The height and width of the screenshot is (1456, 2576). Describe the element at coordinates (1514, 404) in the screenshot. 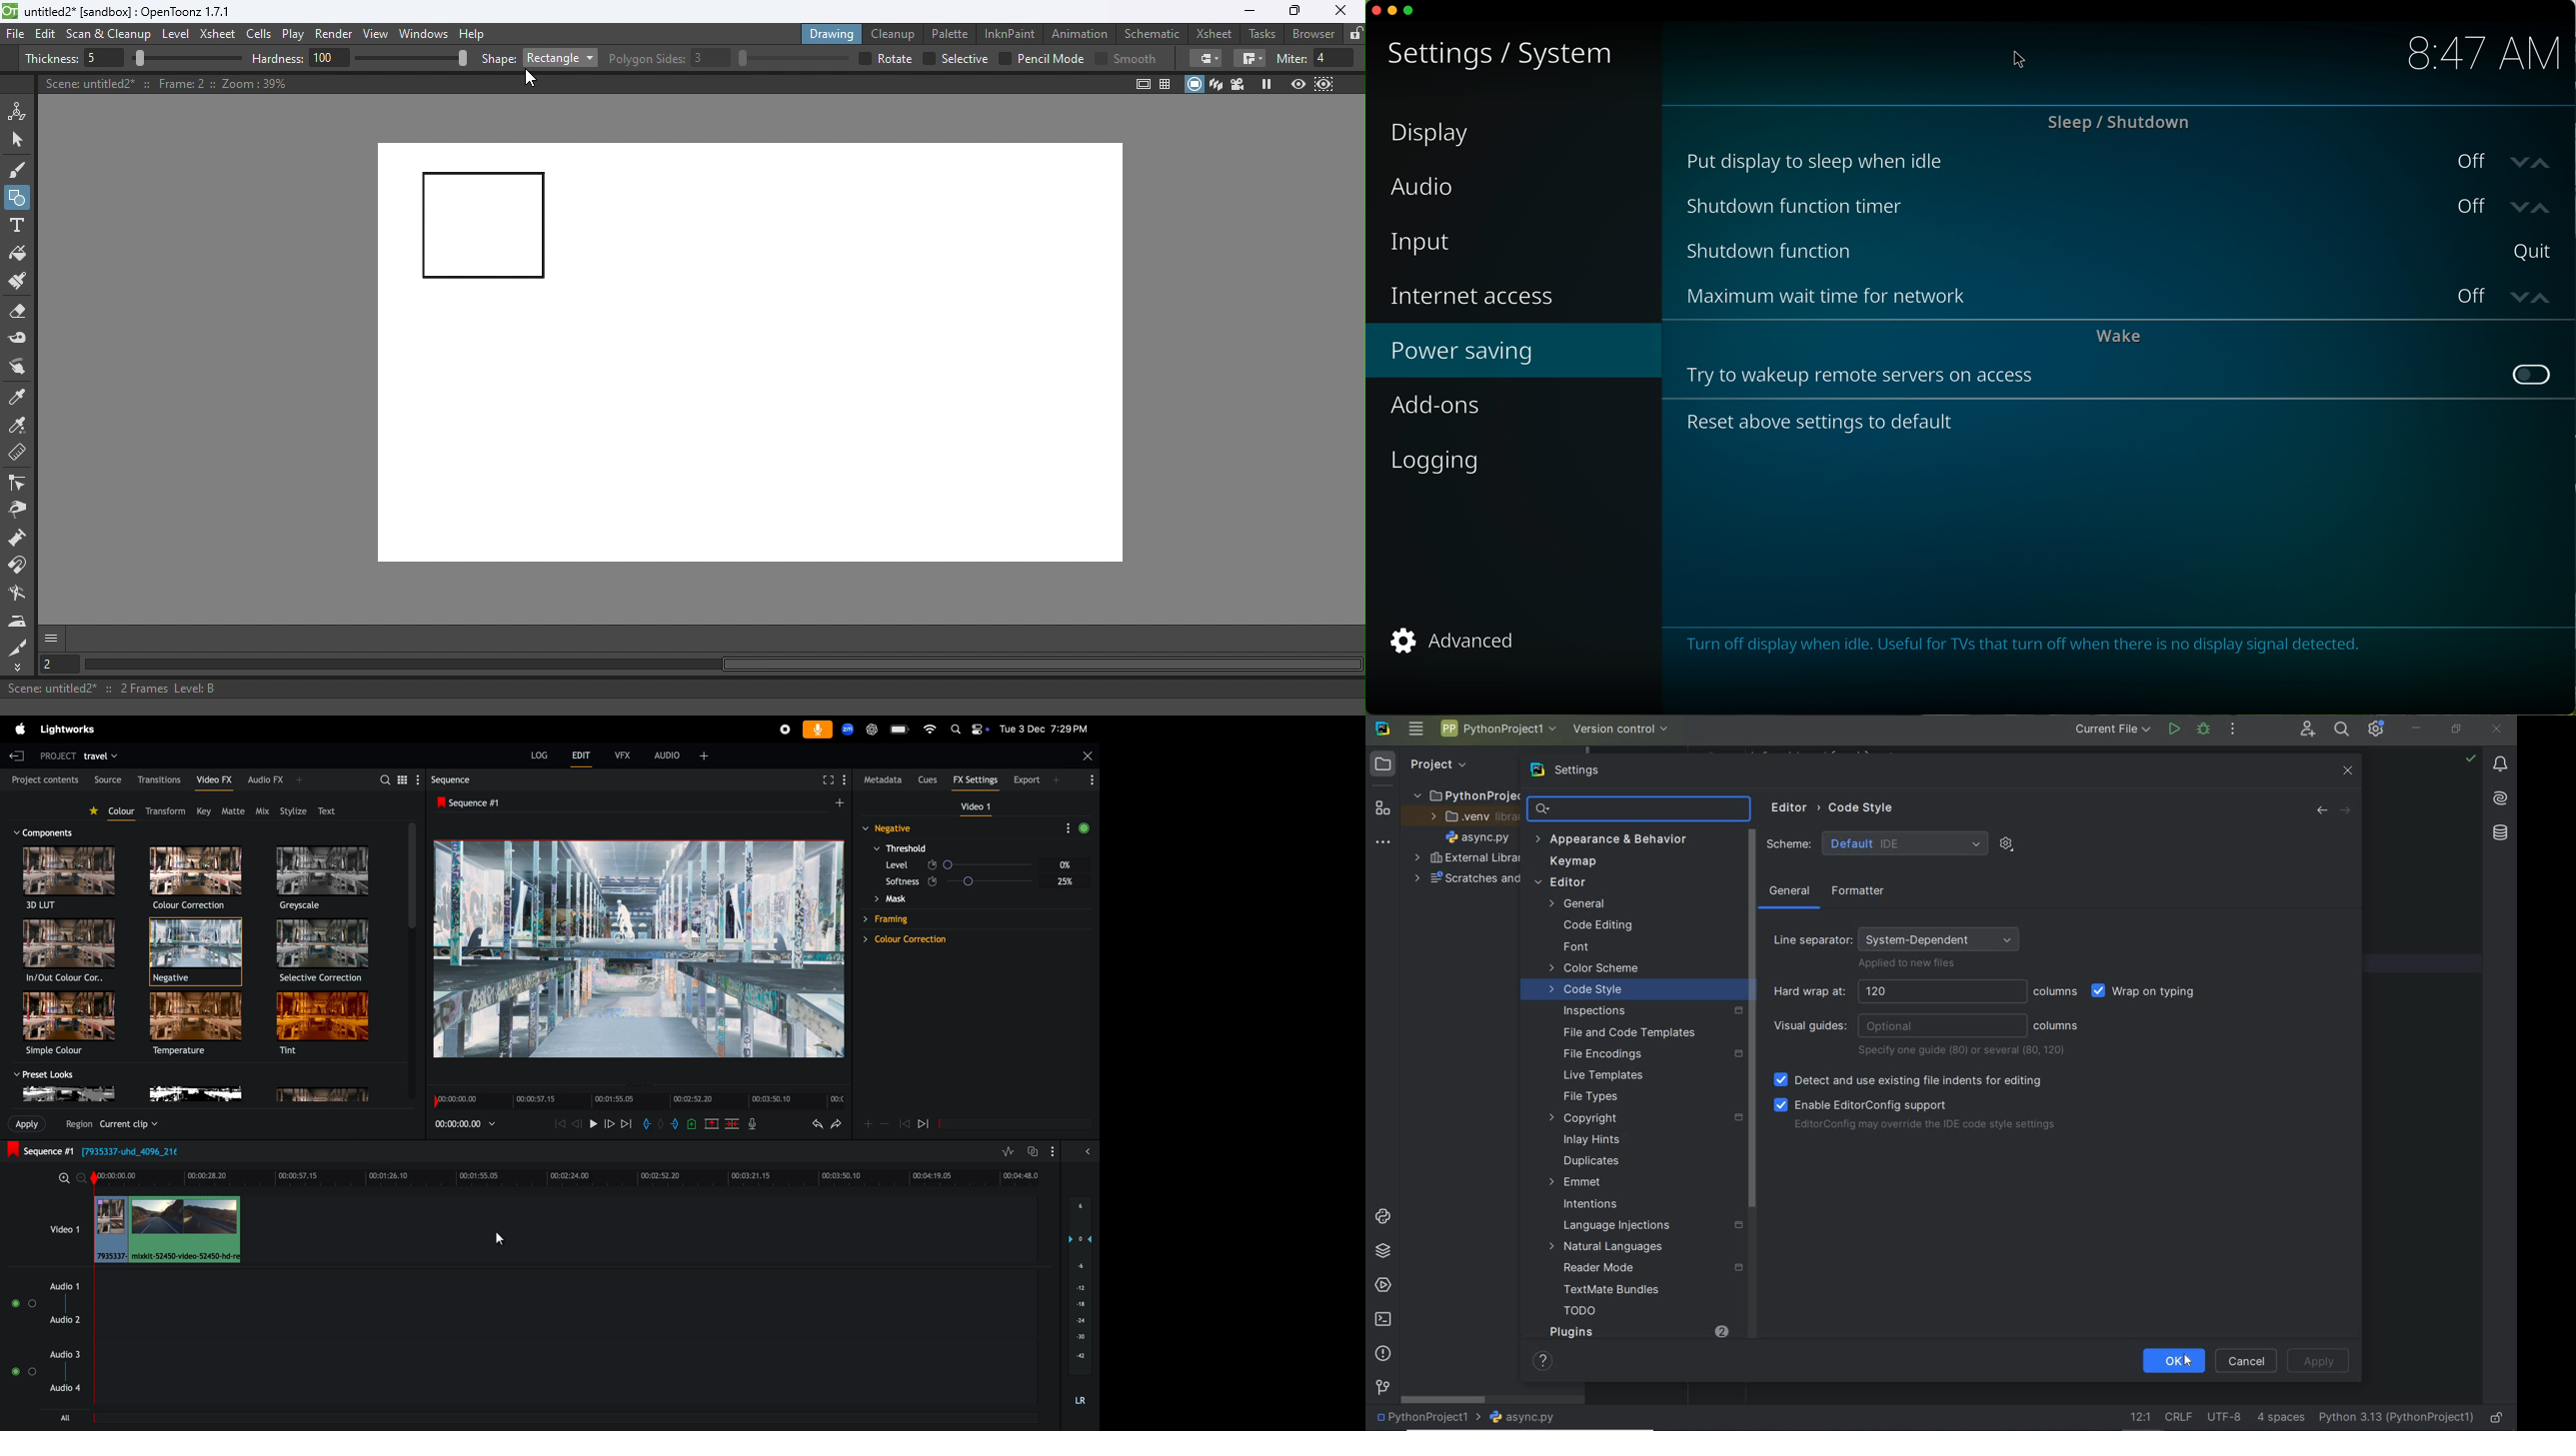

I see `add-ons` at that location.